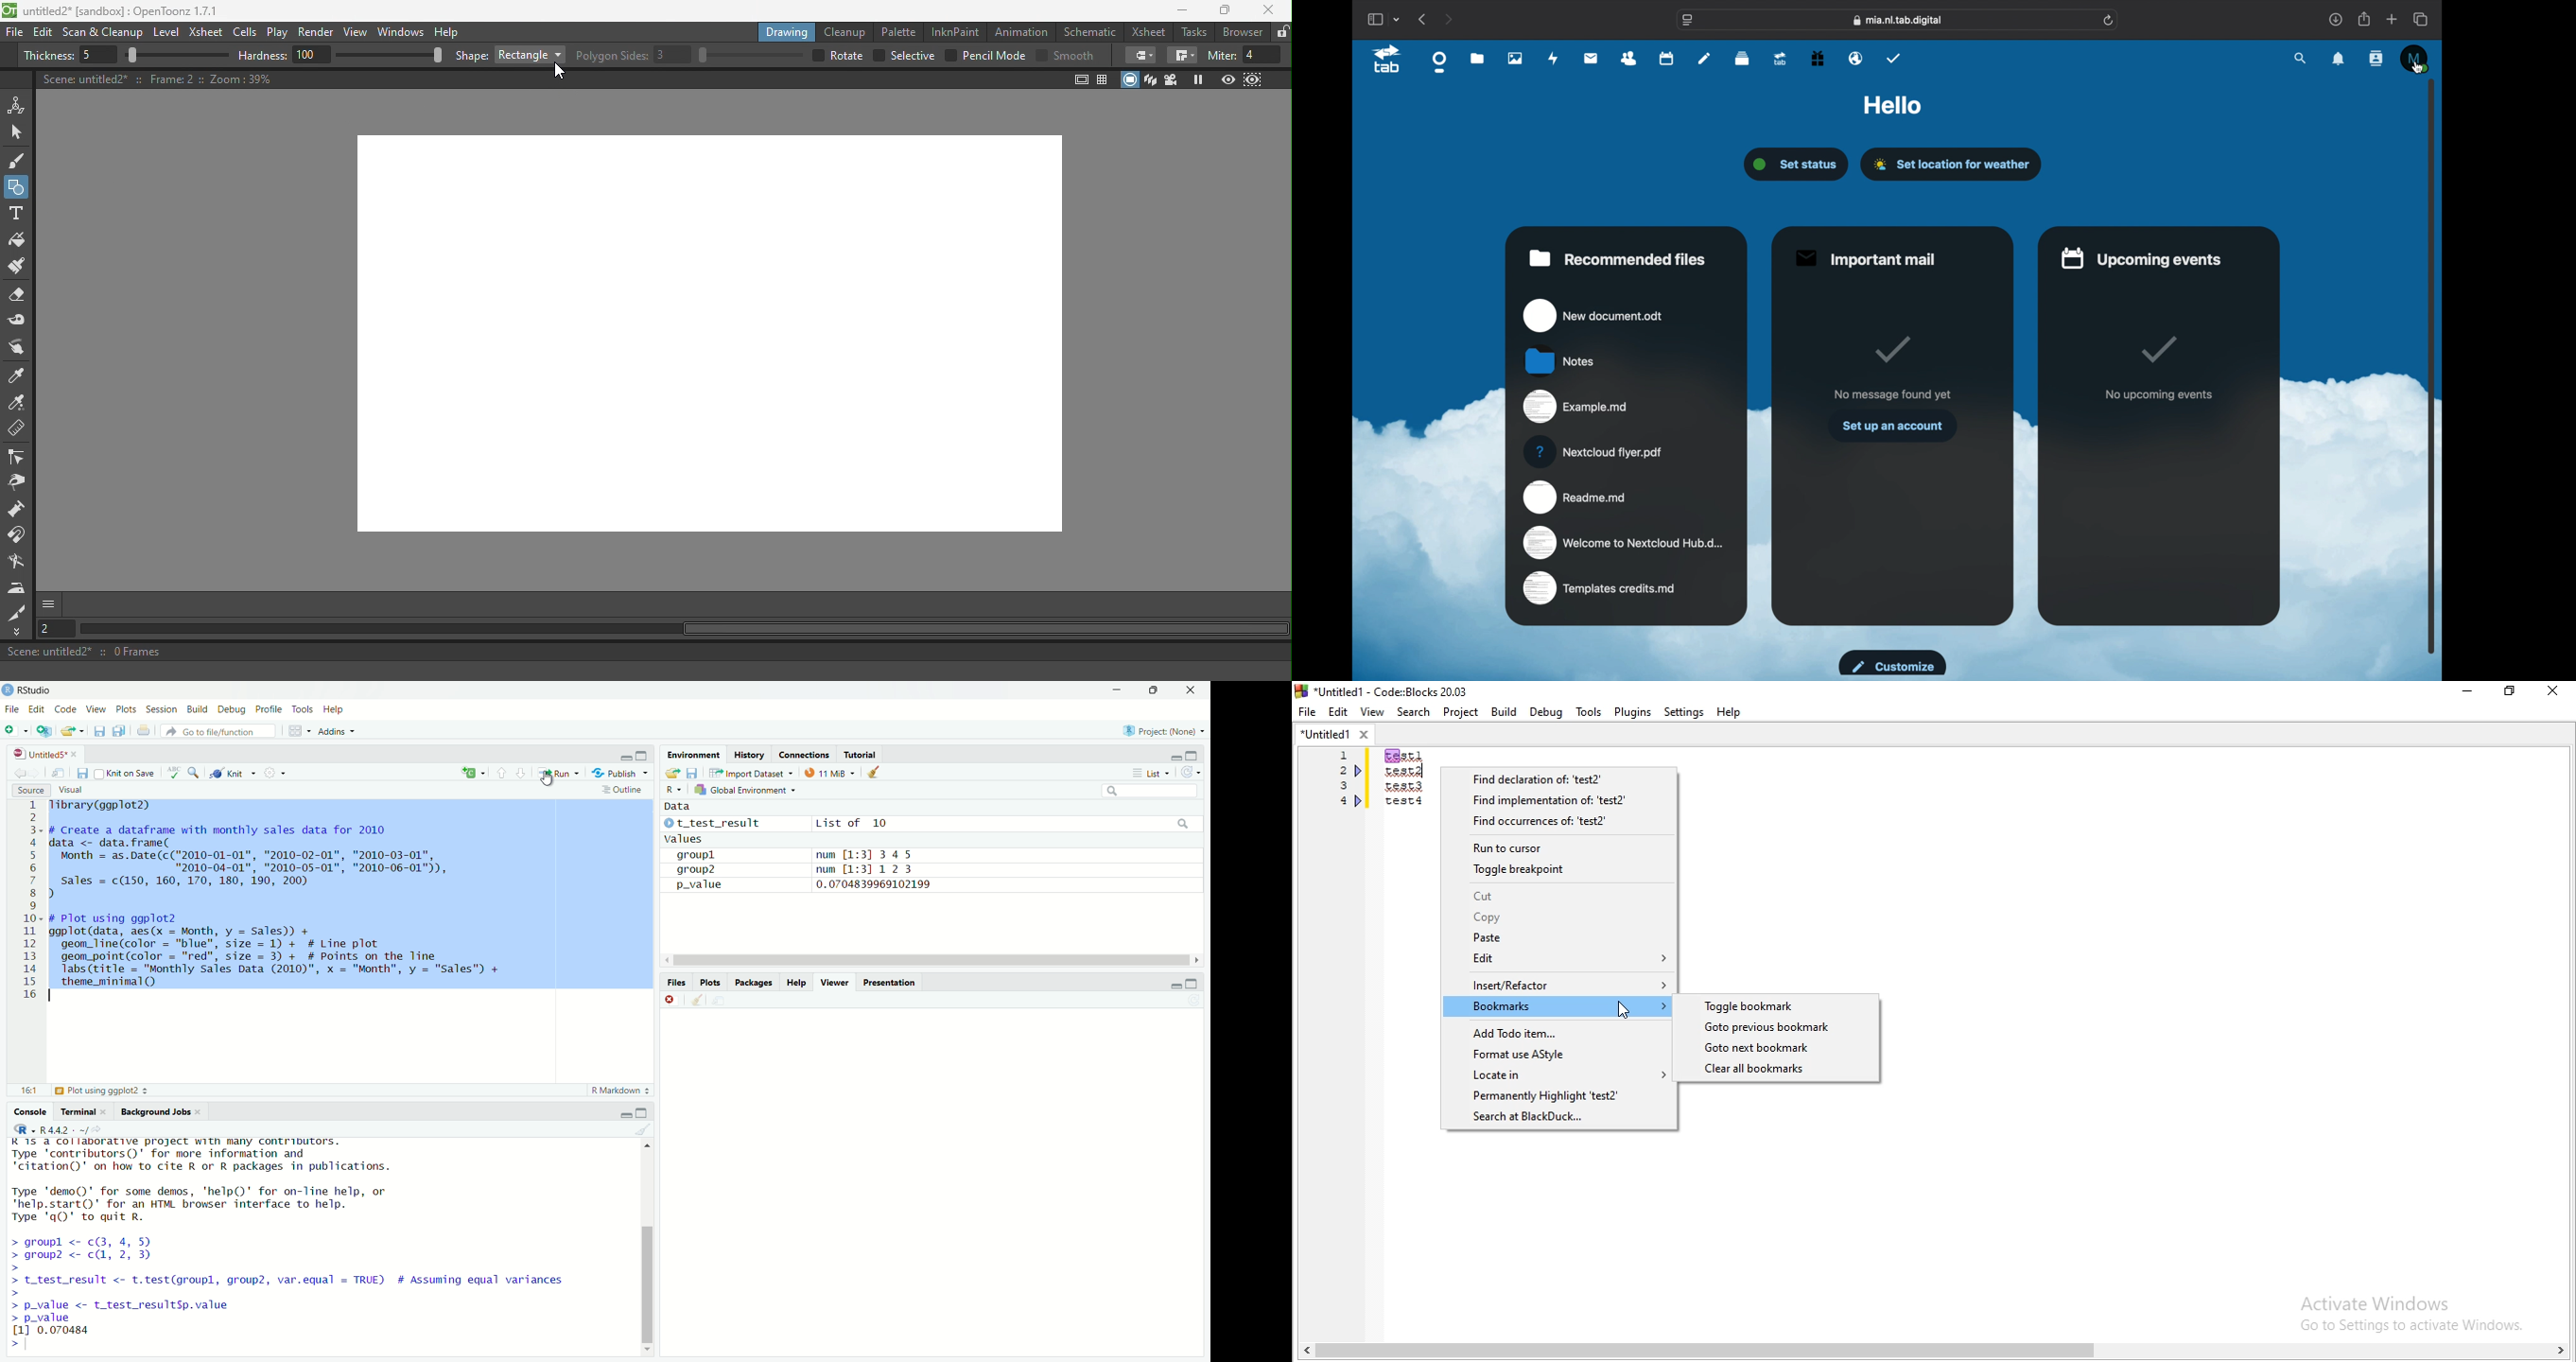  What do you see at coordinates (1900, 20) in the screenshot?
I see `web address` at bounding box center [1900, 20].